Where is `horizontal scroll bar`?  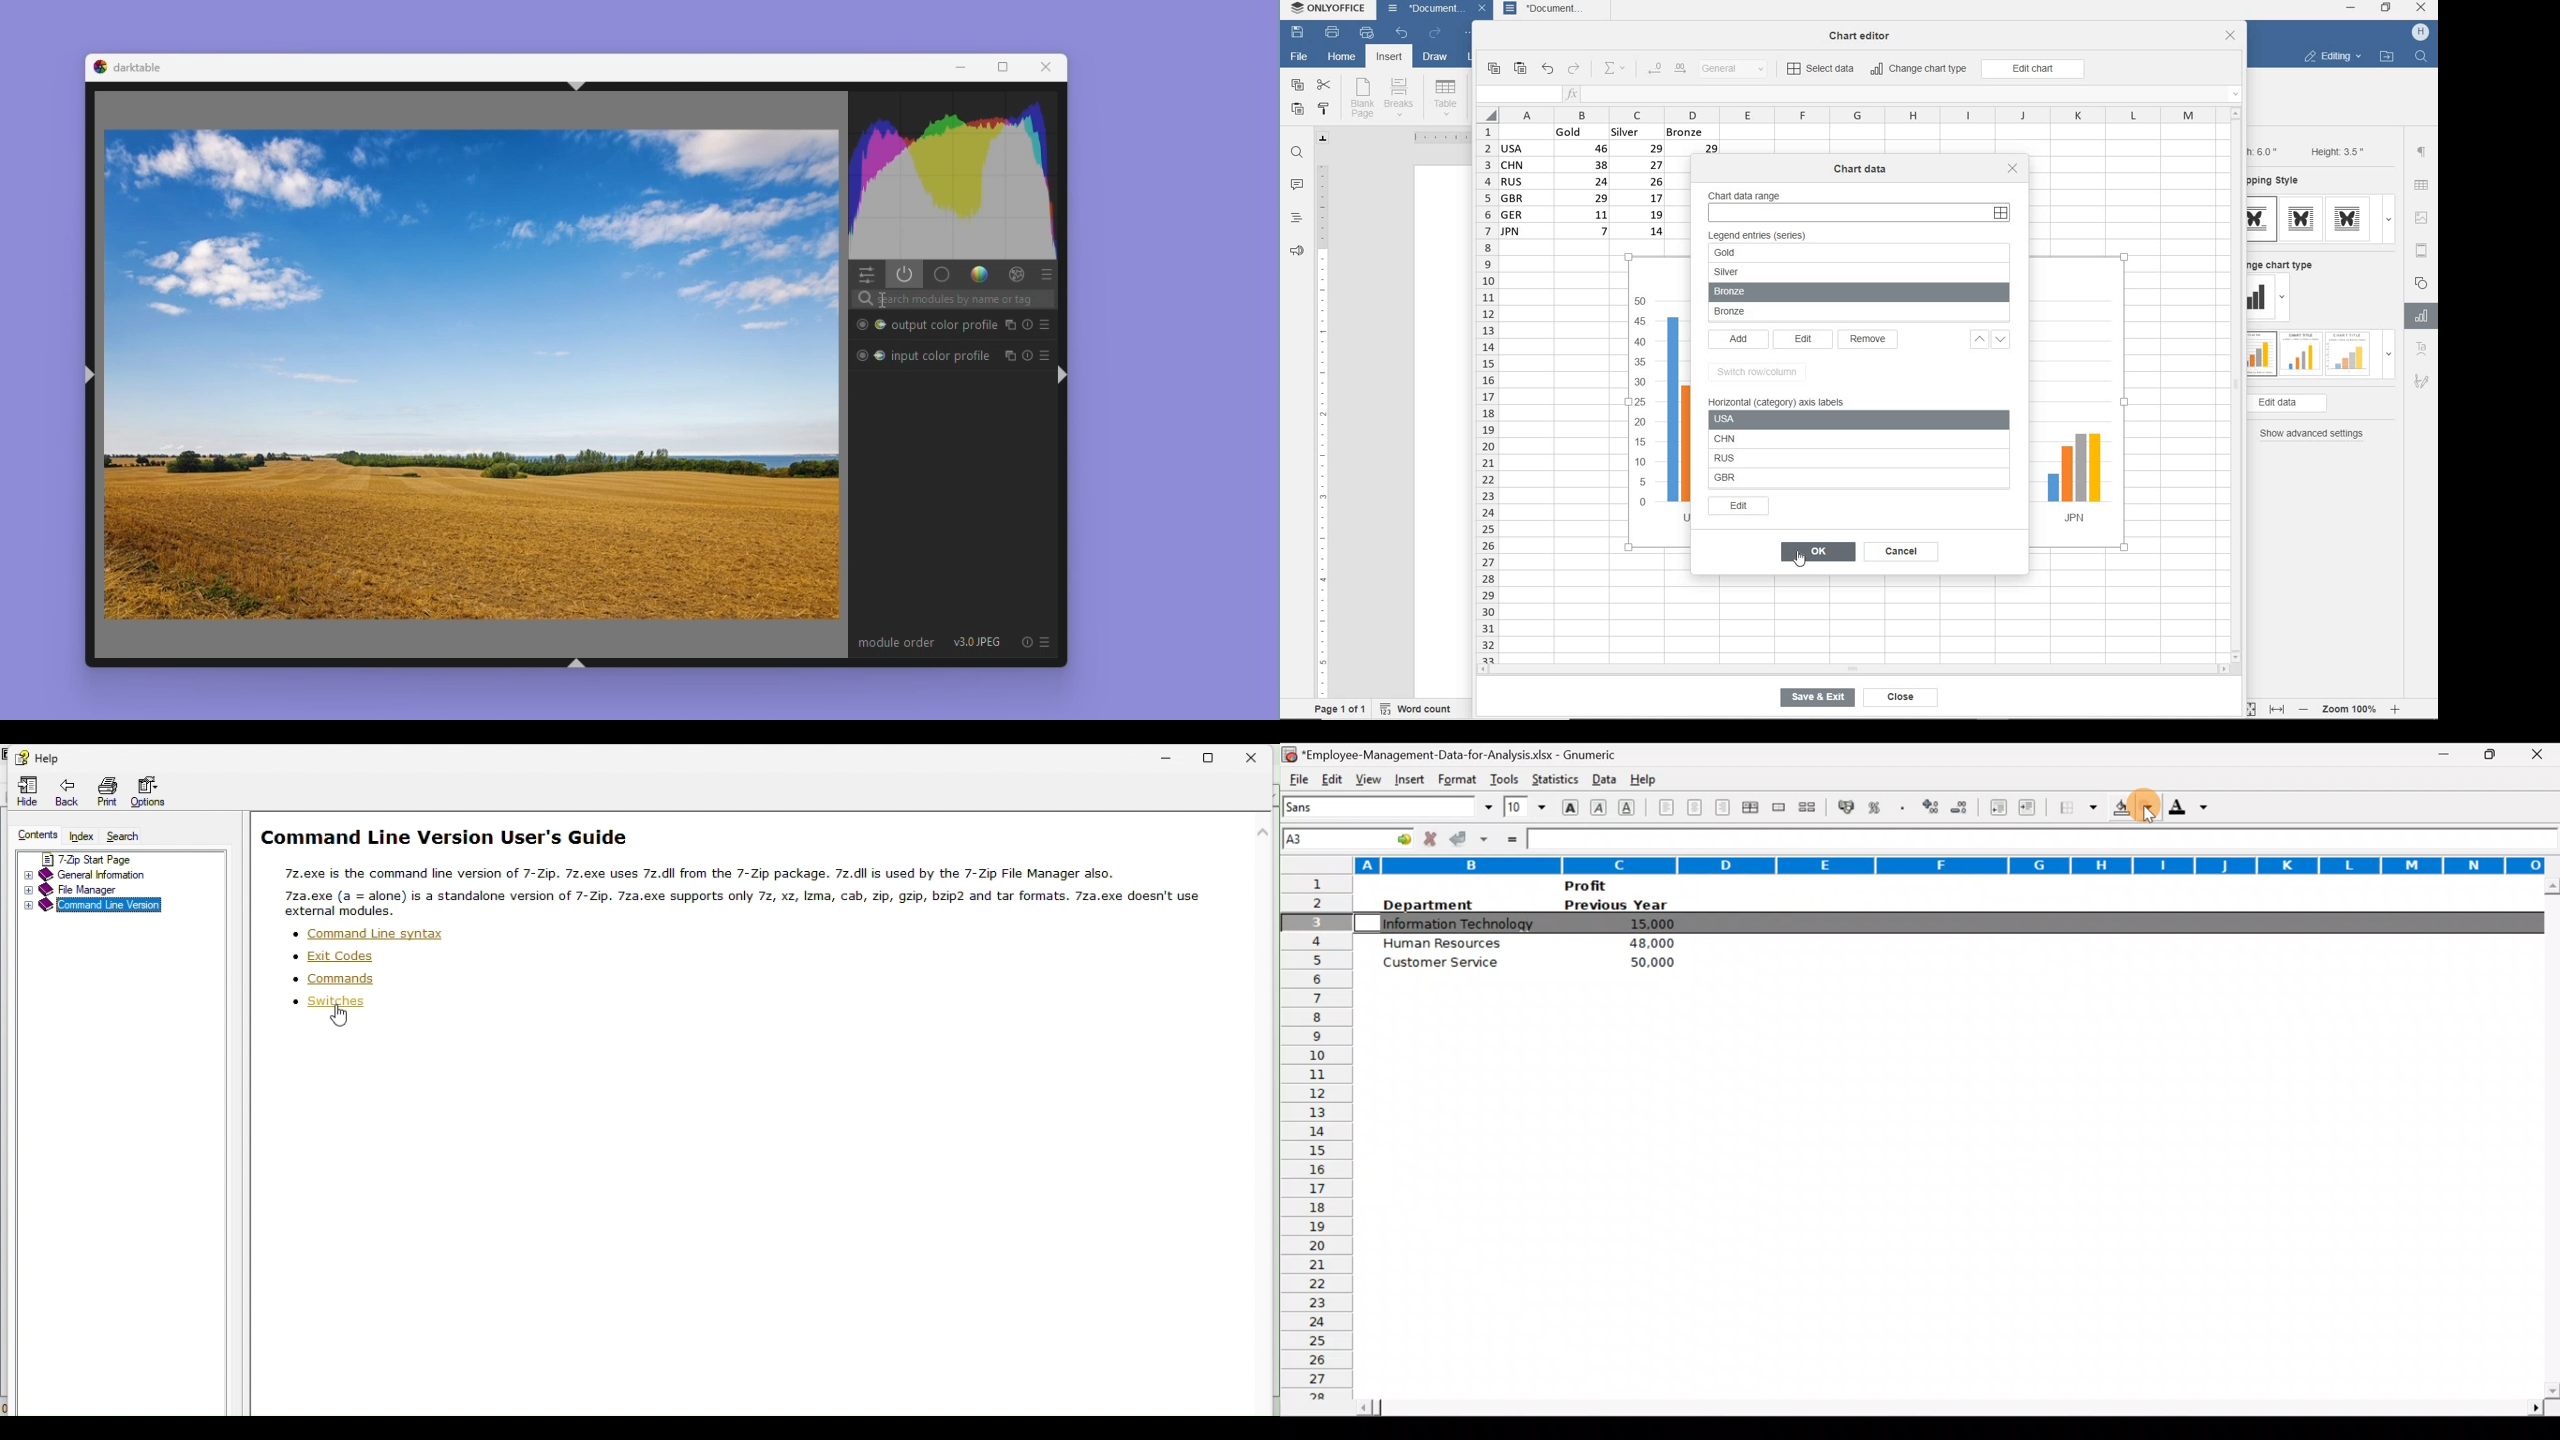 horizontal scroll bar is located at coordinates (1852, 669).